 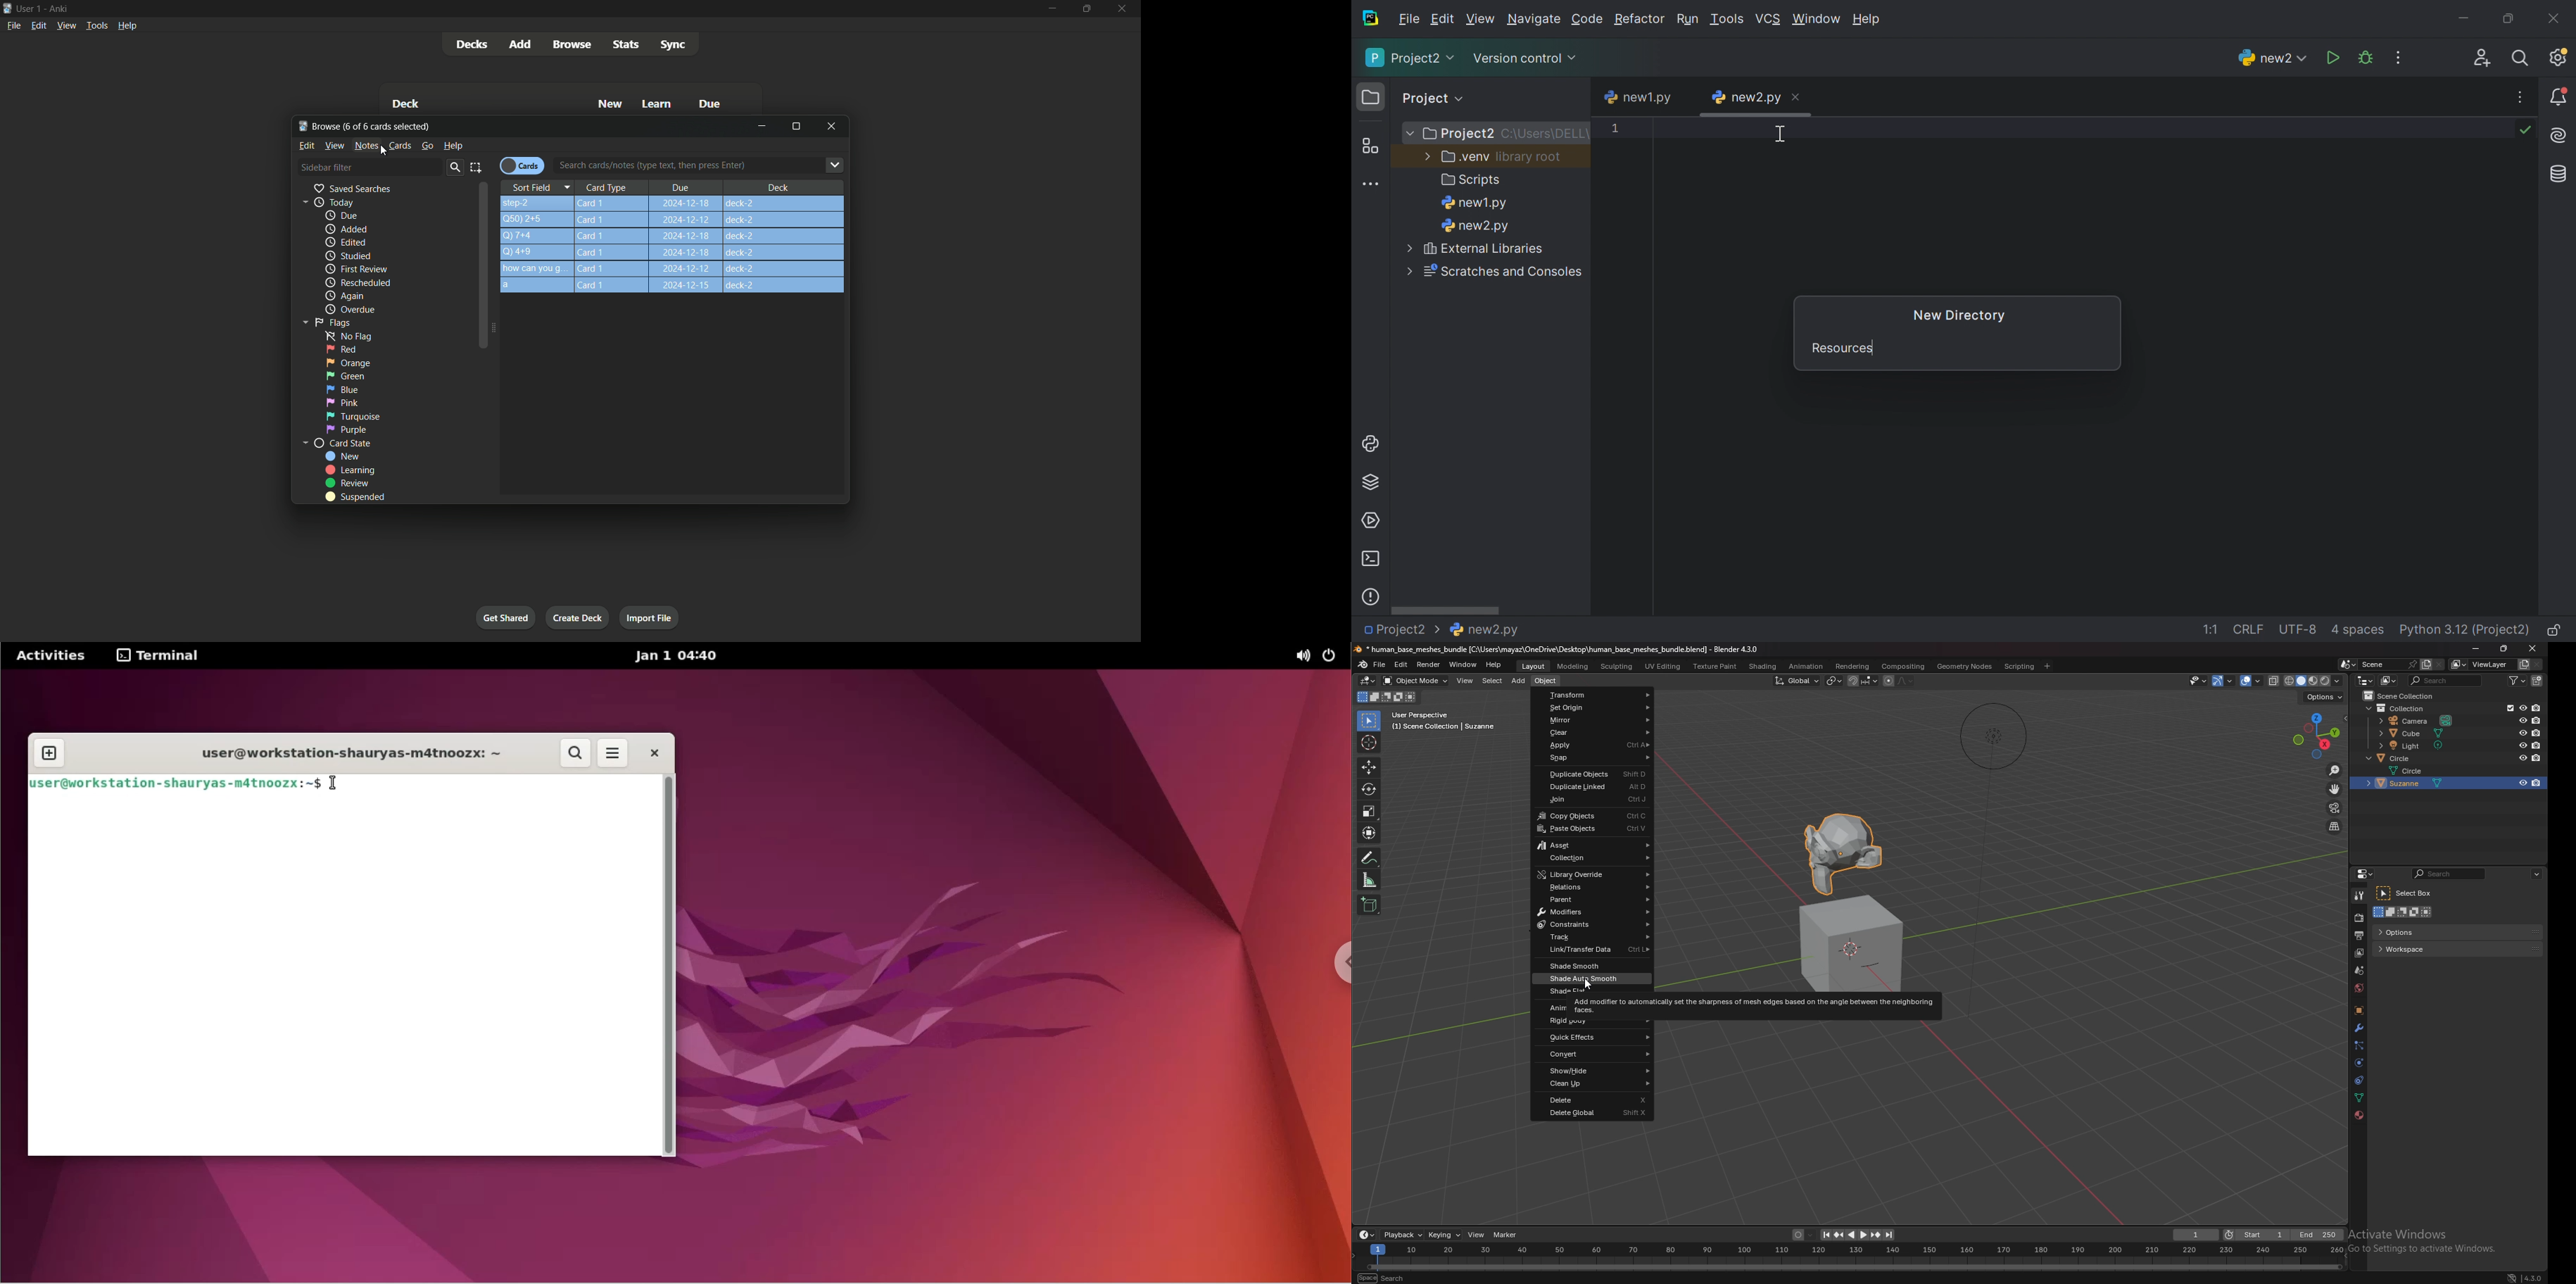 What do you see at coordinates (1464, 664) in the screenshot?
I see `window` at bounding box center [1464, 664].